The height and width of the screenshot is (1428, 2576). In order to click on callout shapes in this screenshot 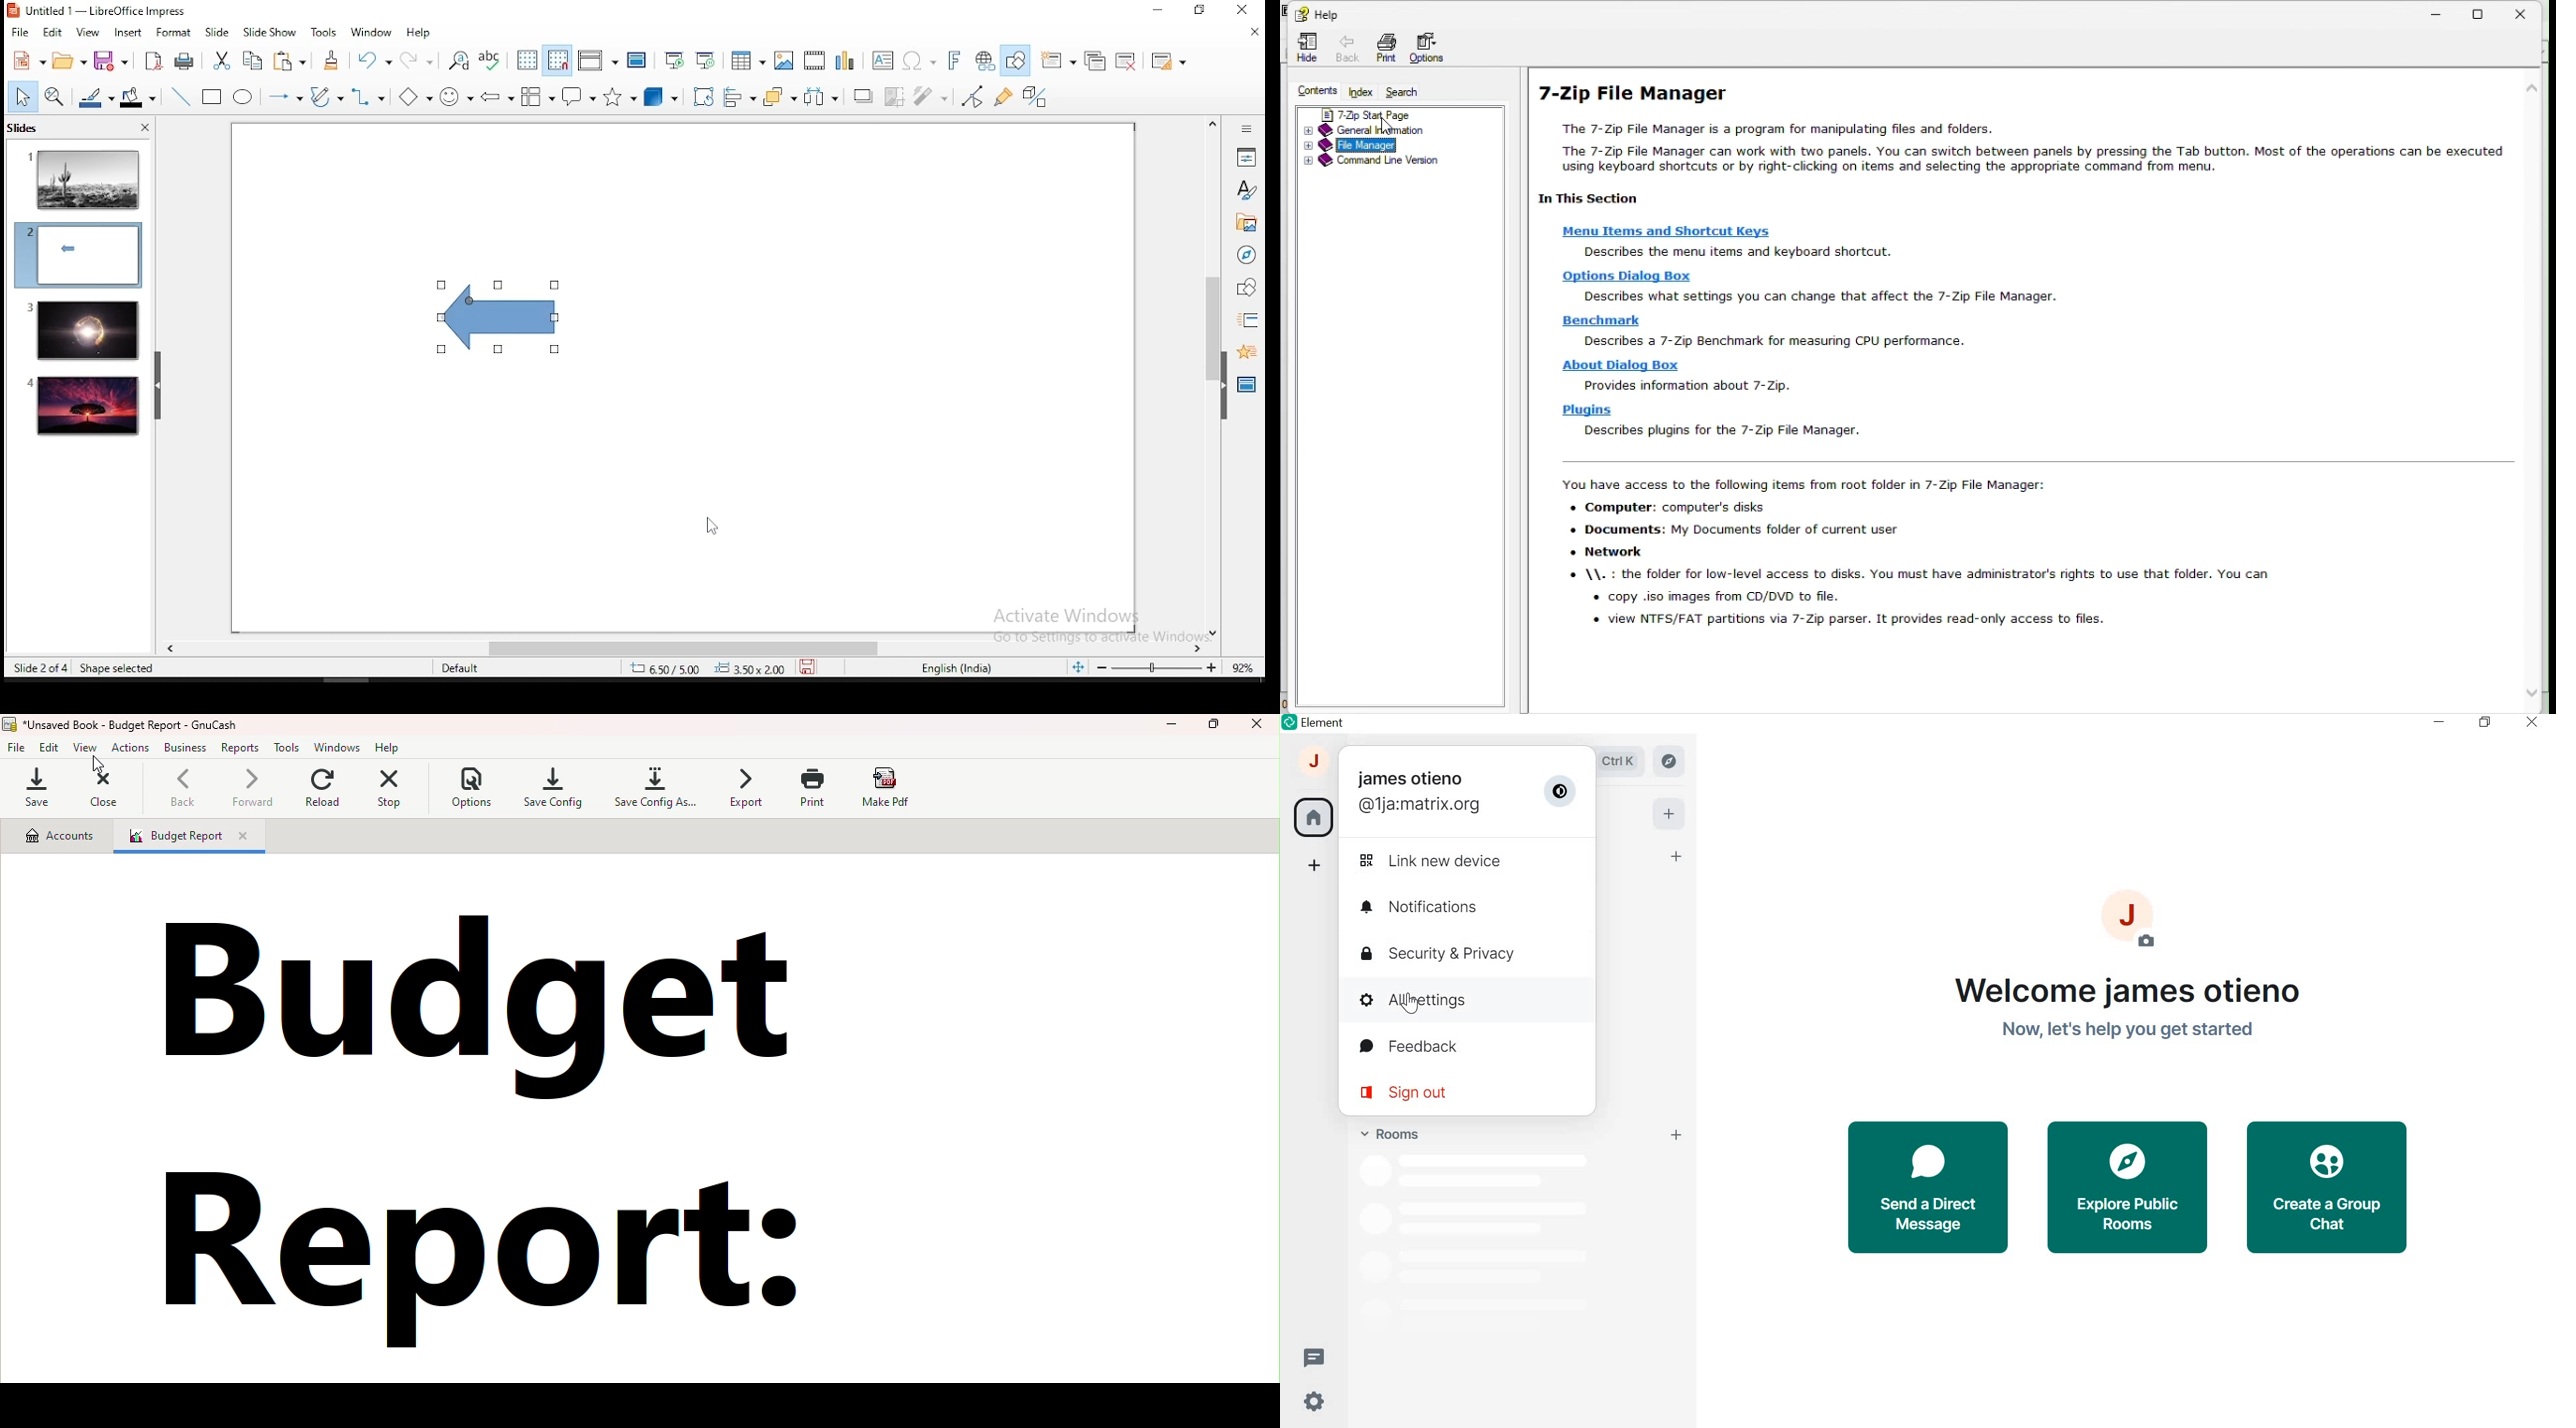, I will do `click(579, 97)`.